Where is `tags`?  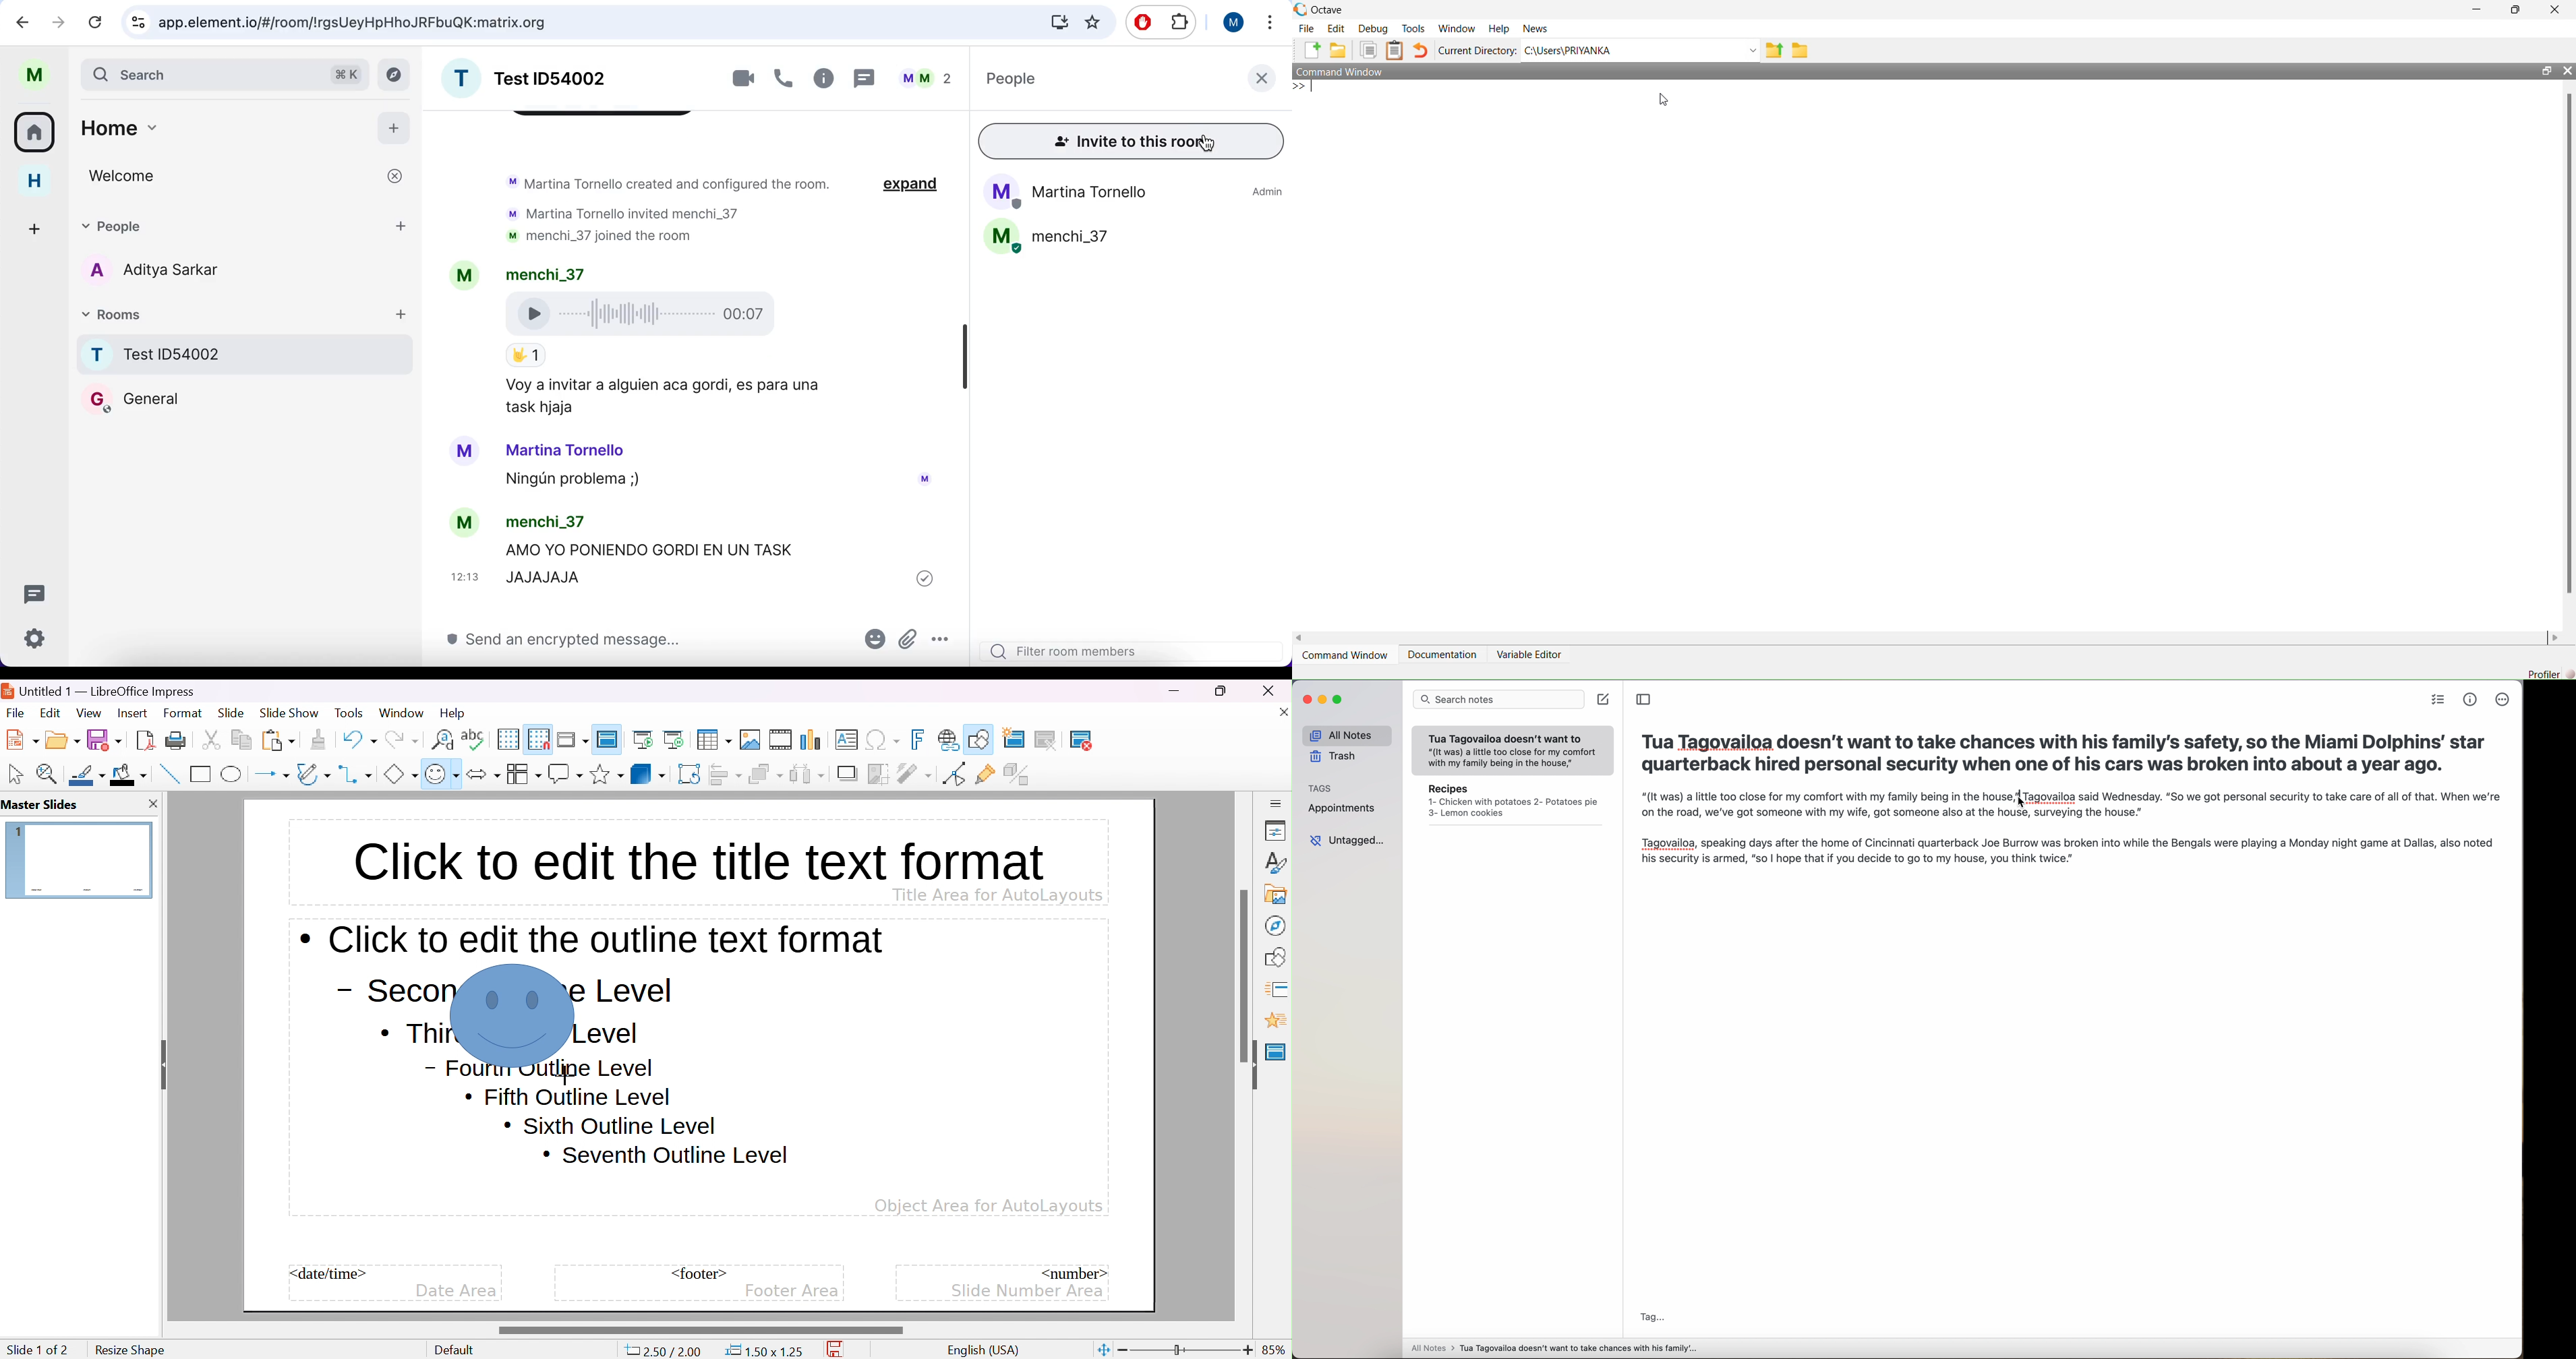
tags is located at coordinates (1320, 788).